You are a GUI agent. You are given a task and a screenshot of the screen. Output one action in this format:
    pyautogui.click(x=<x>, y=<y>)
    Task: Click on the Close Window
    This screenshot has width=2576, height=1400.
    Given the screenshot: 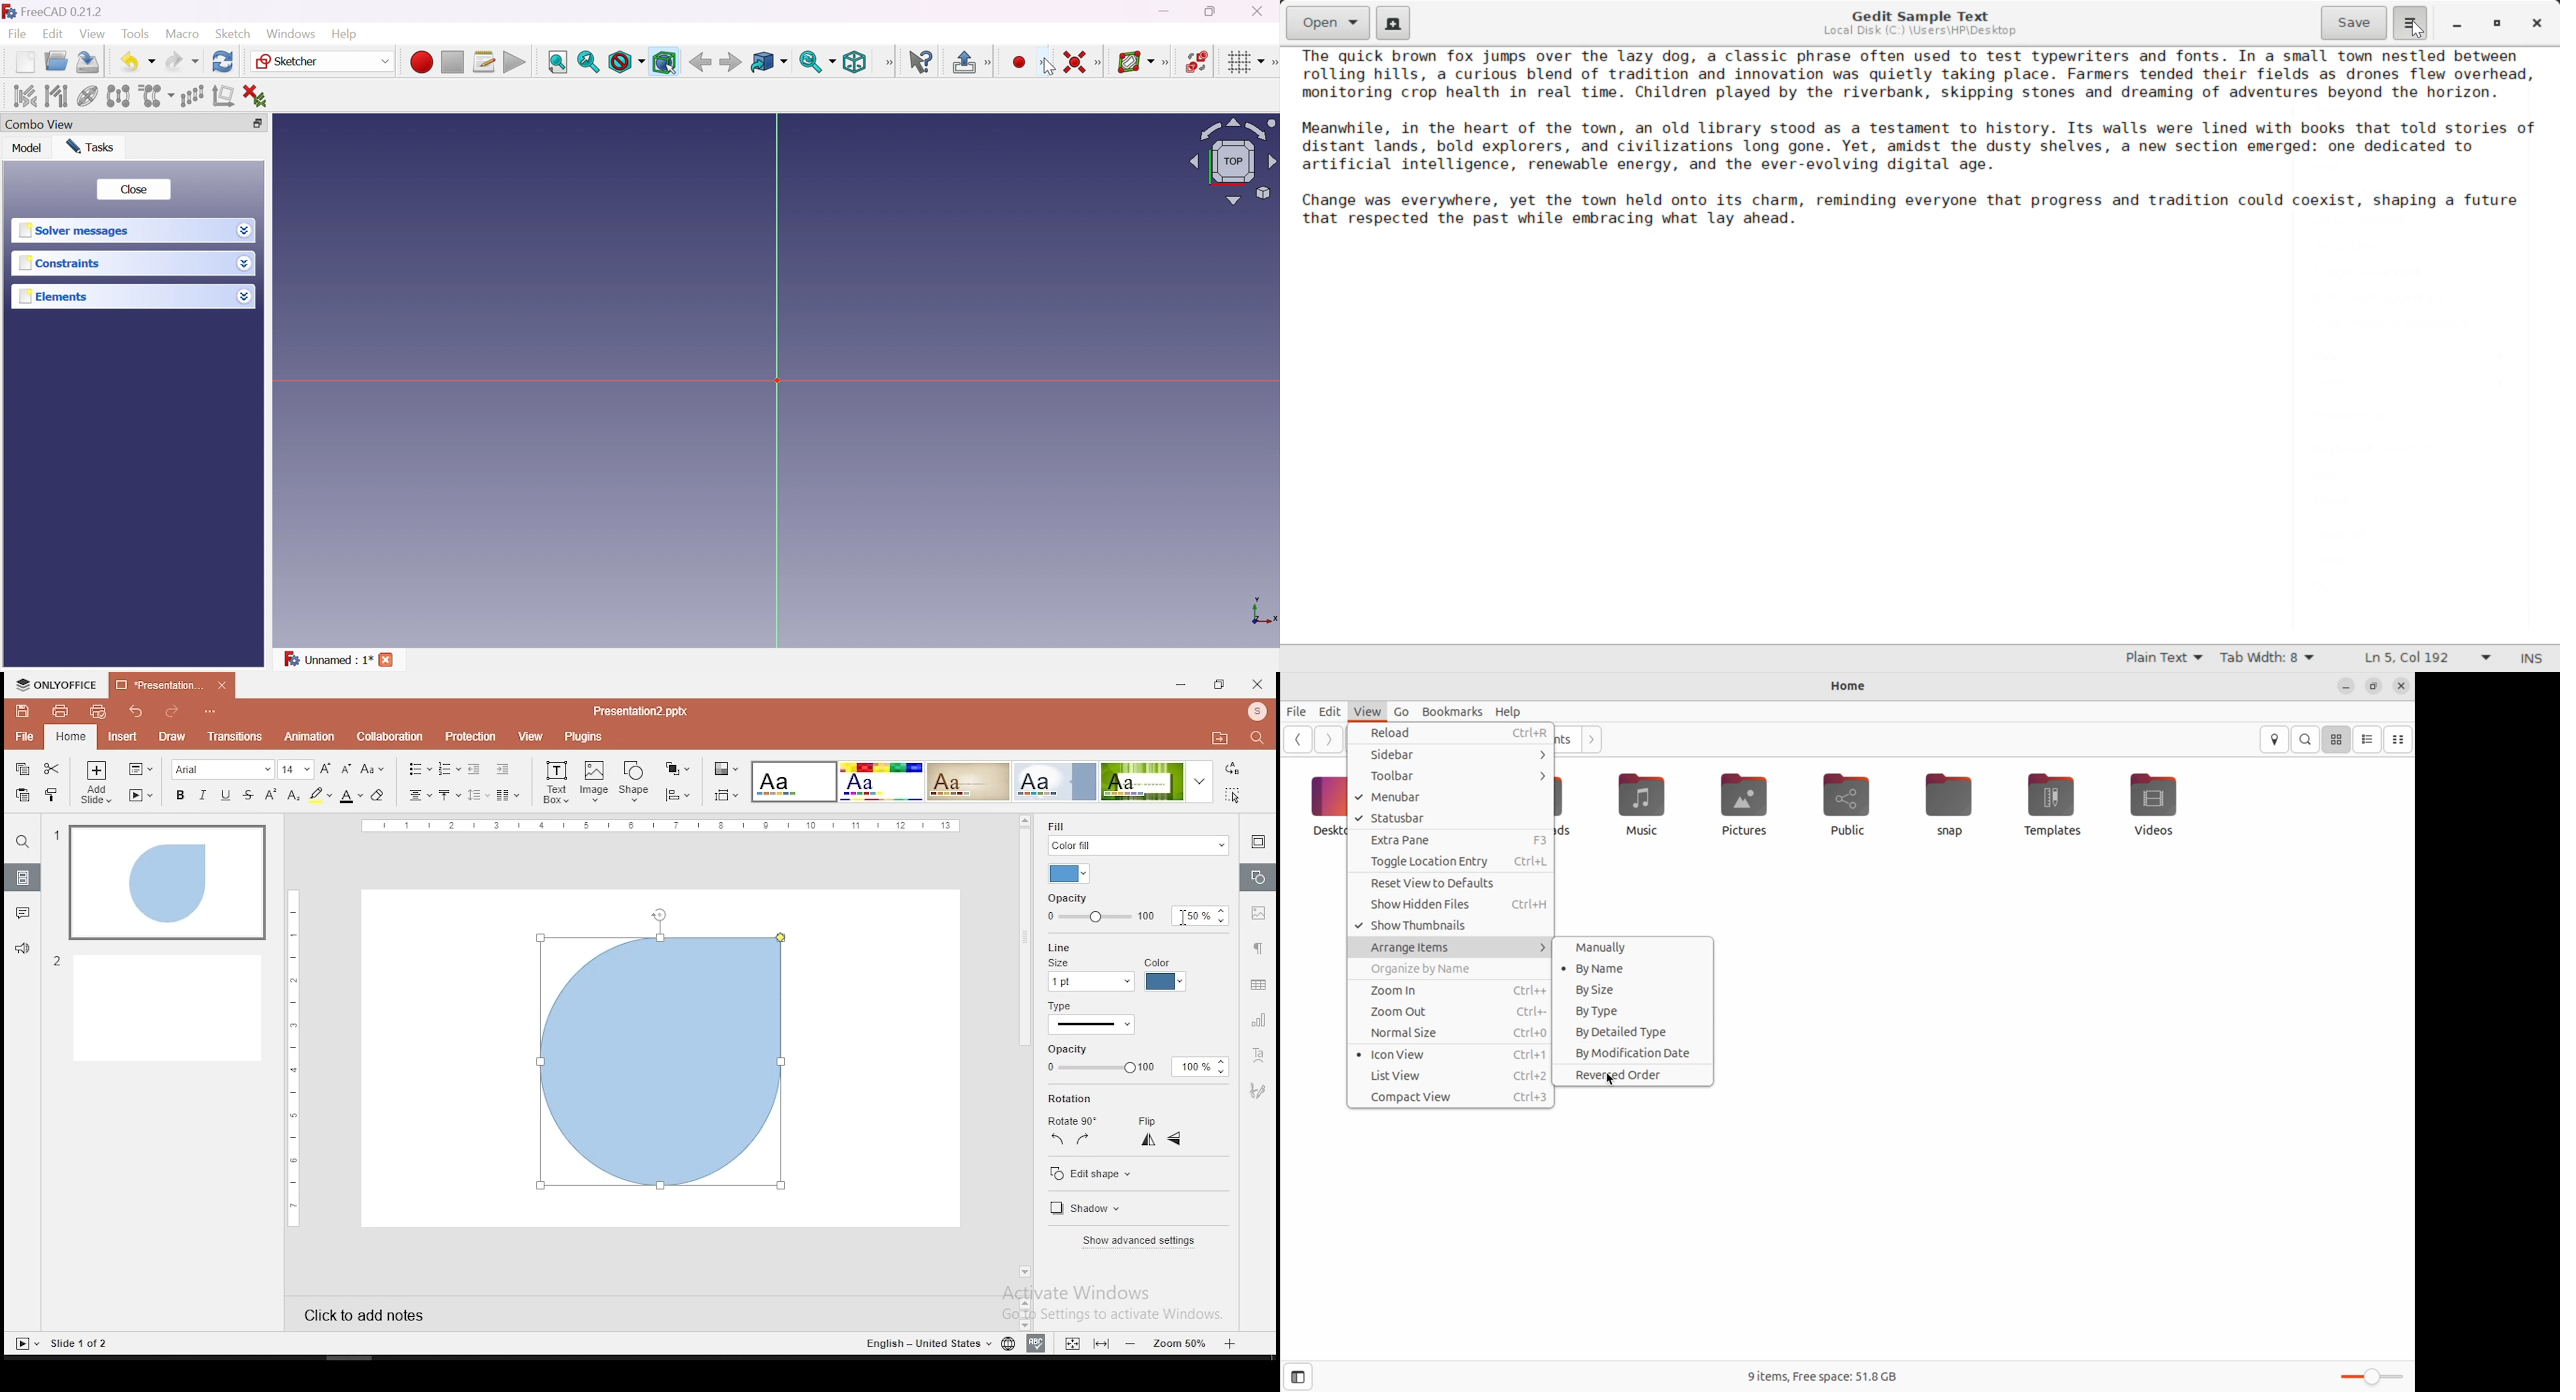 What is the action you would take?
    pyautogui.click(x=2535, y=23)
    